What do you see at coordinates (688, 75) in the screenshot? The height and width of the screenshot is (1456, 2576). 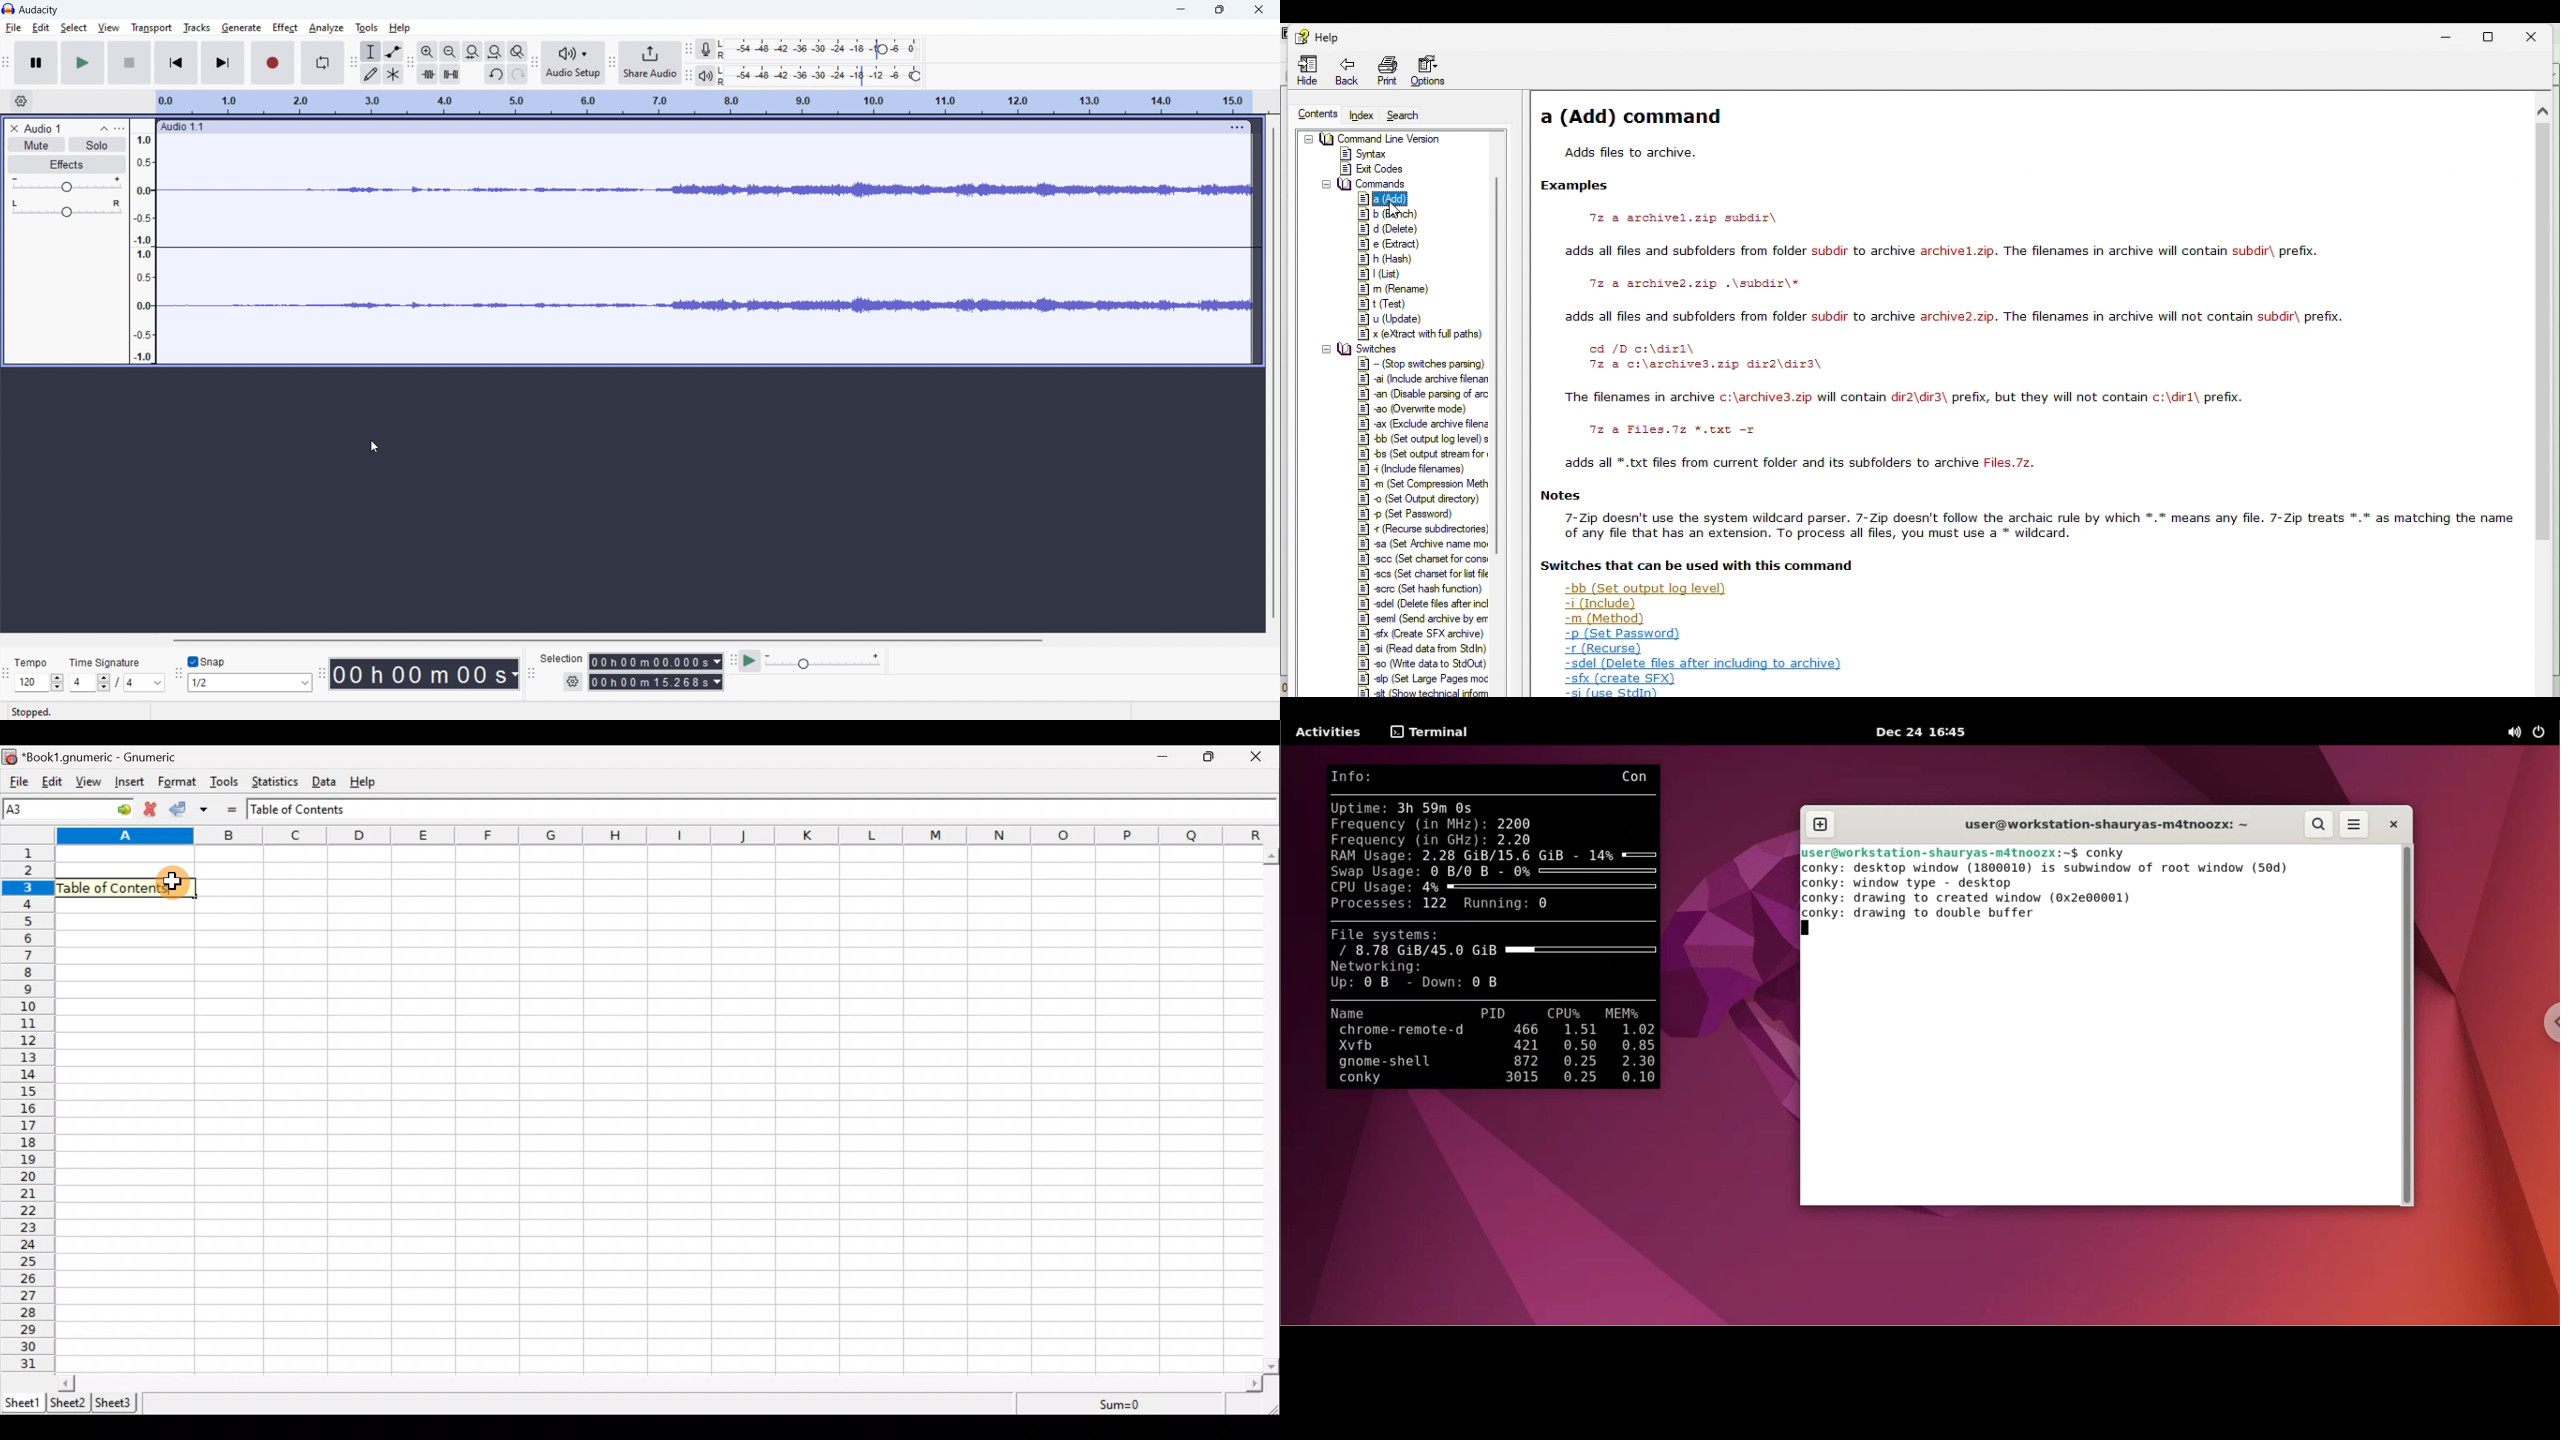 I see `playback meter toolbar` at bounding box center [688, 75].